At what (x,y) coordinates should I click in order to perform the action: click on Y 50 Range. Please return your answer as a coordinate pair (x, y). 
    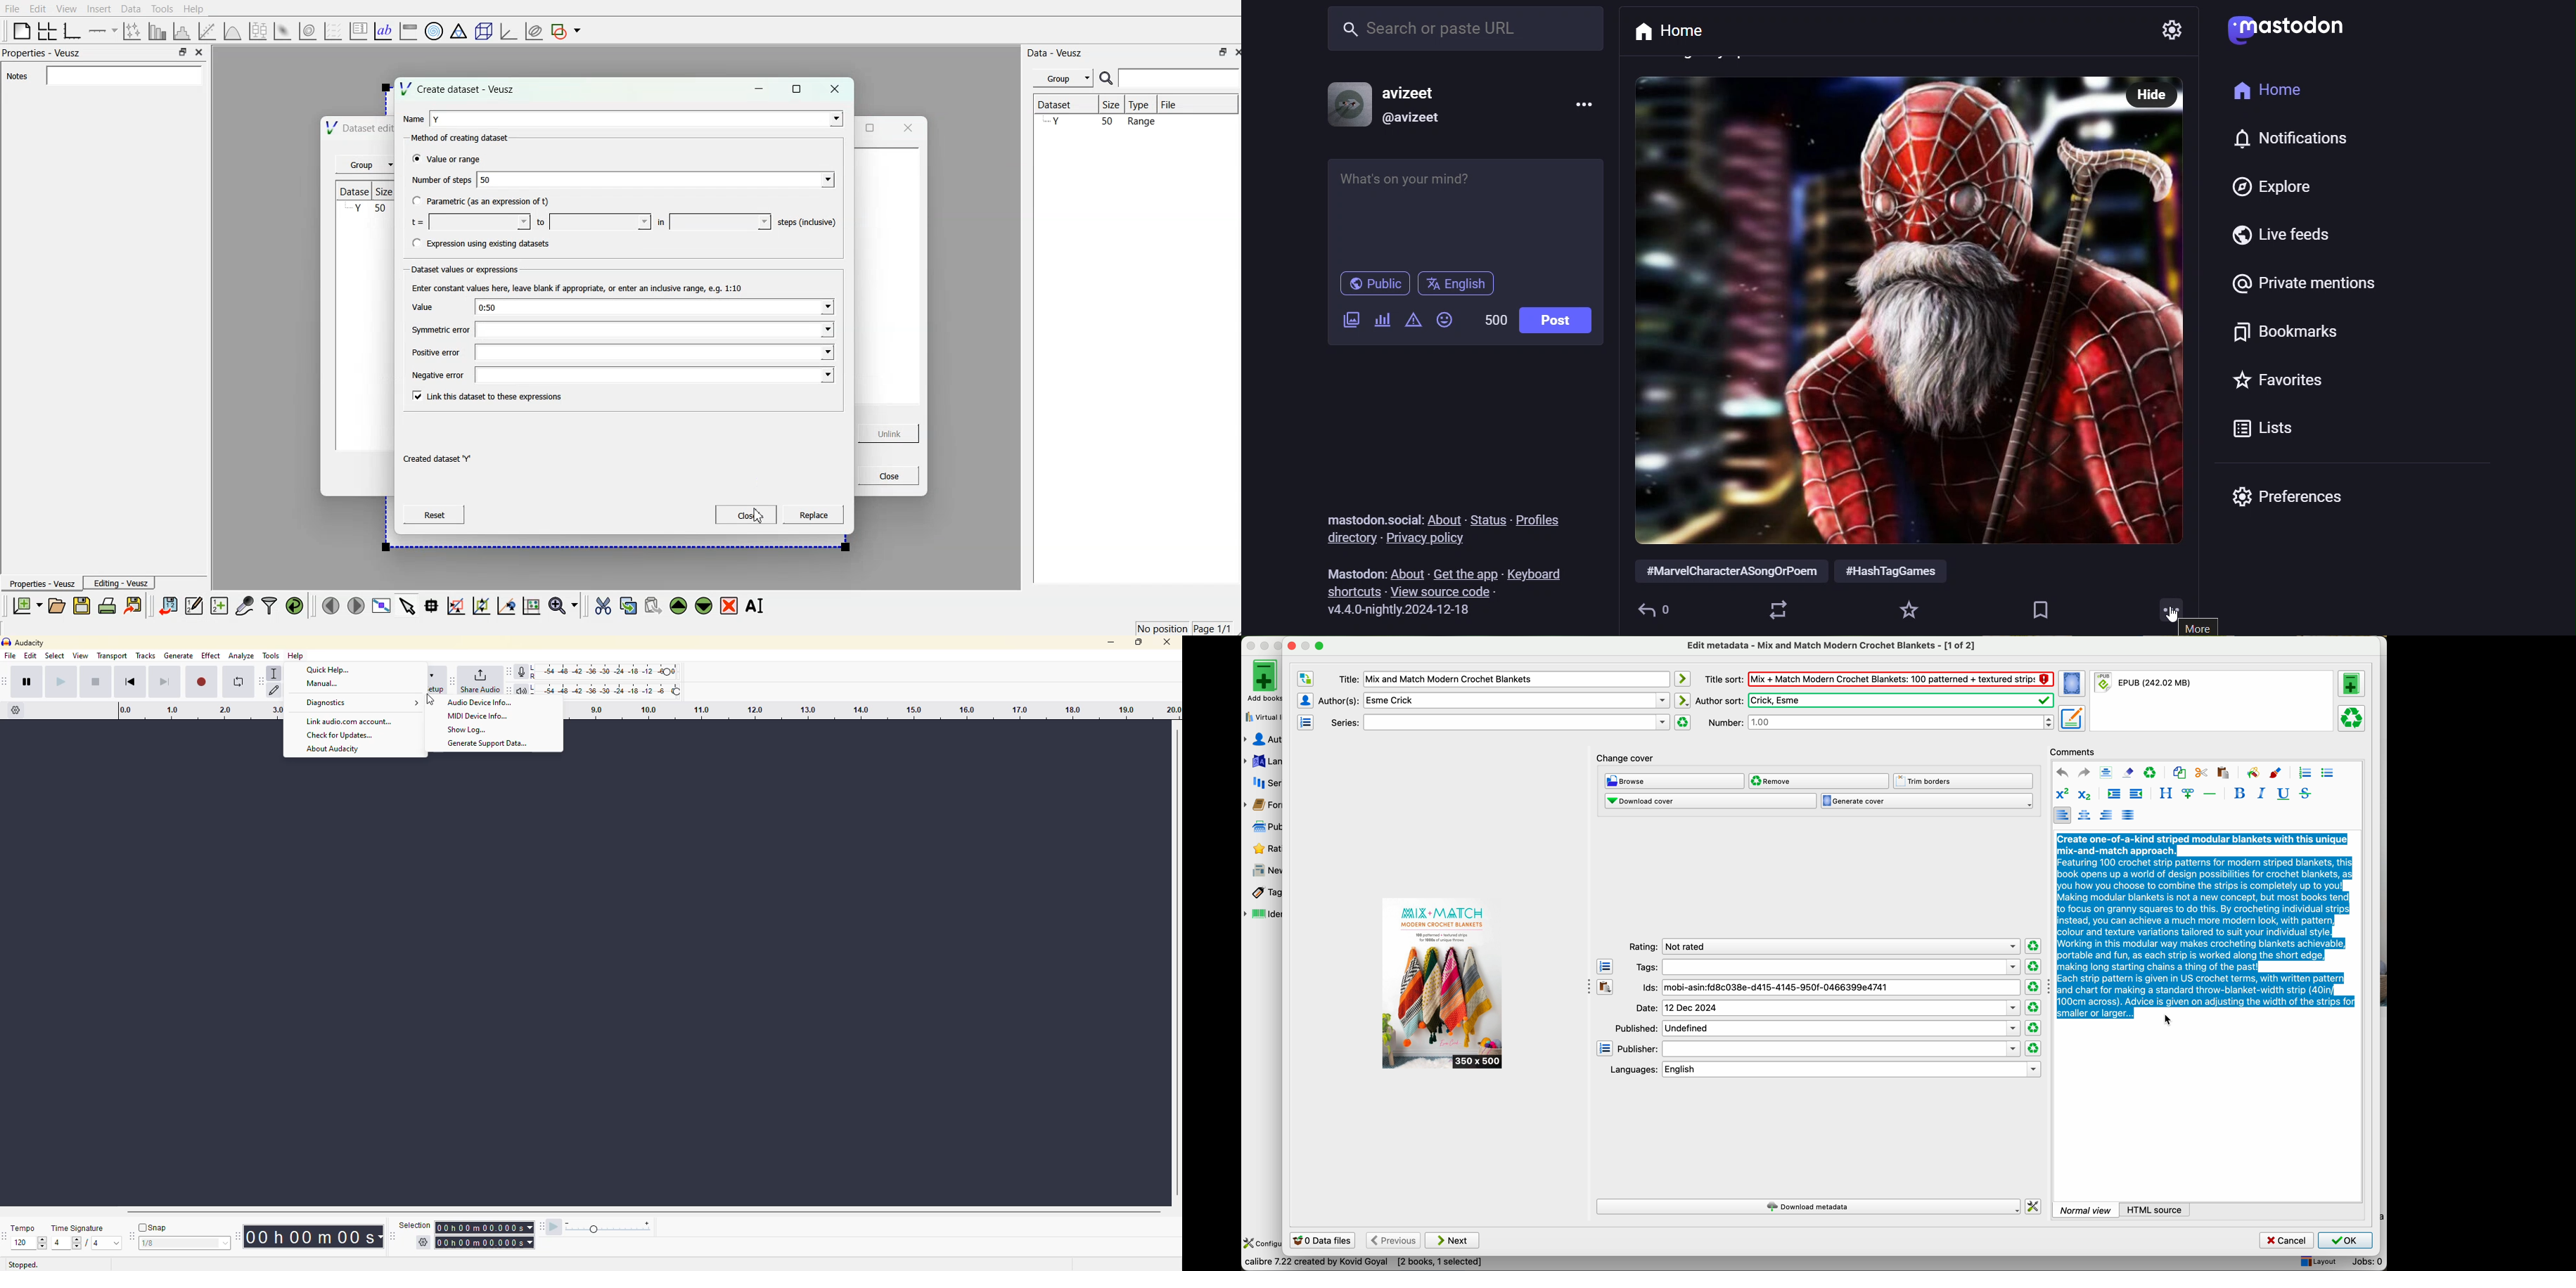
    Looking at the image, I should click on (1104, 121).